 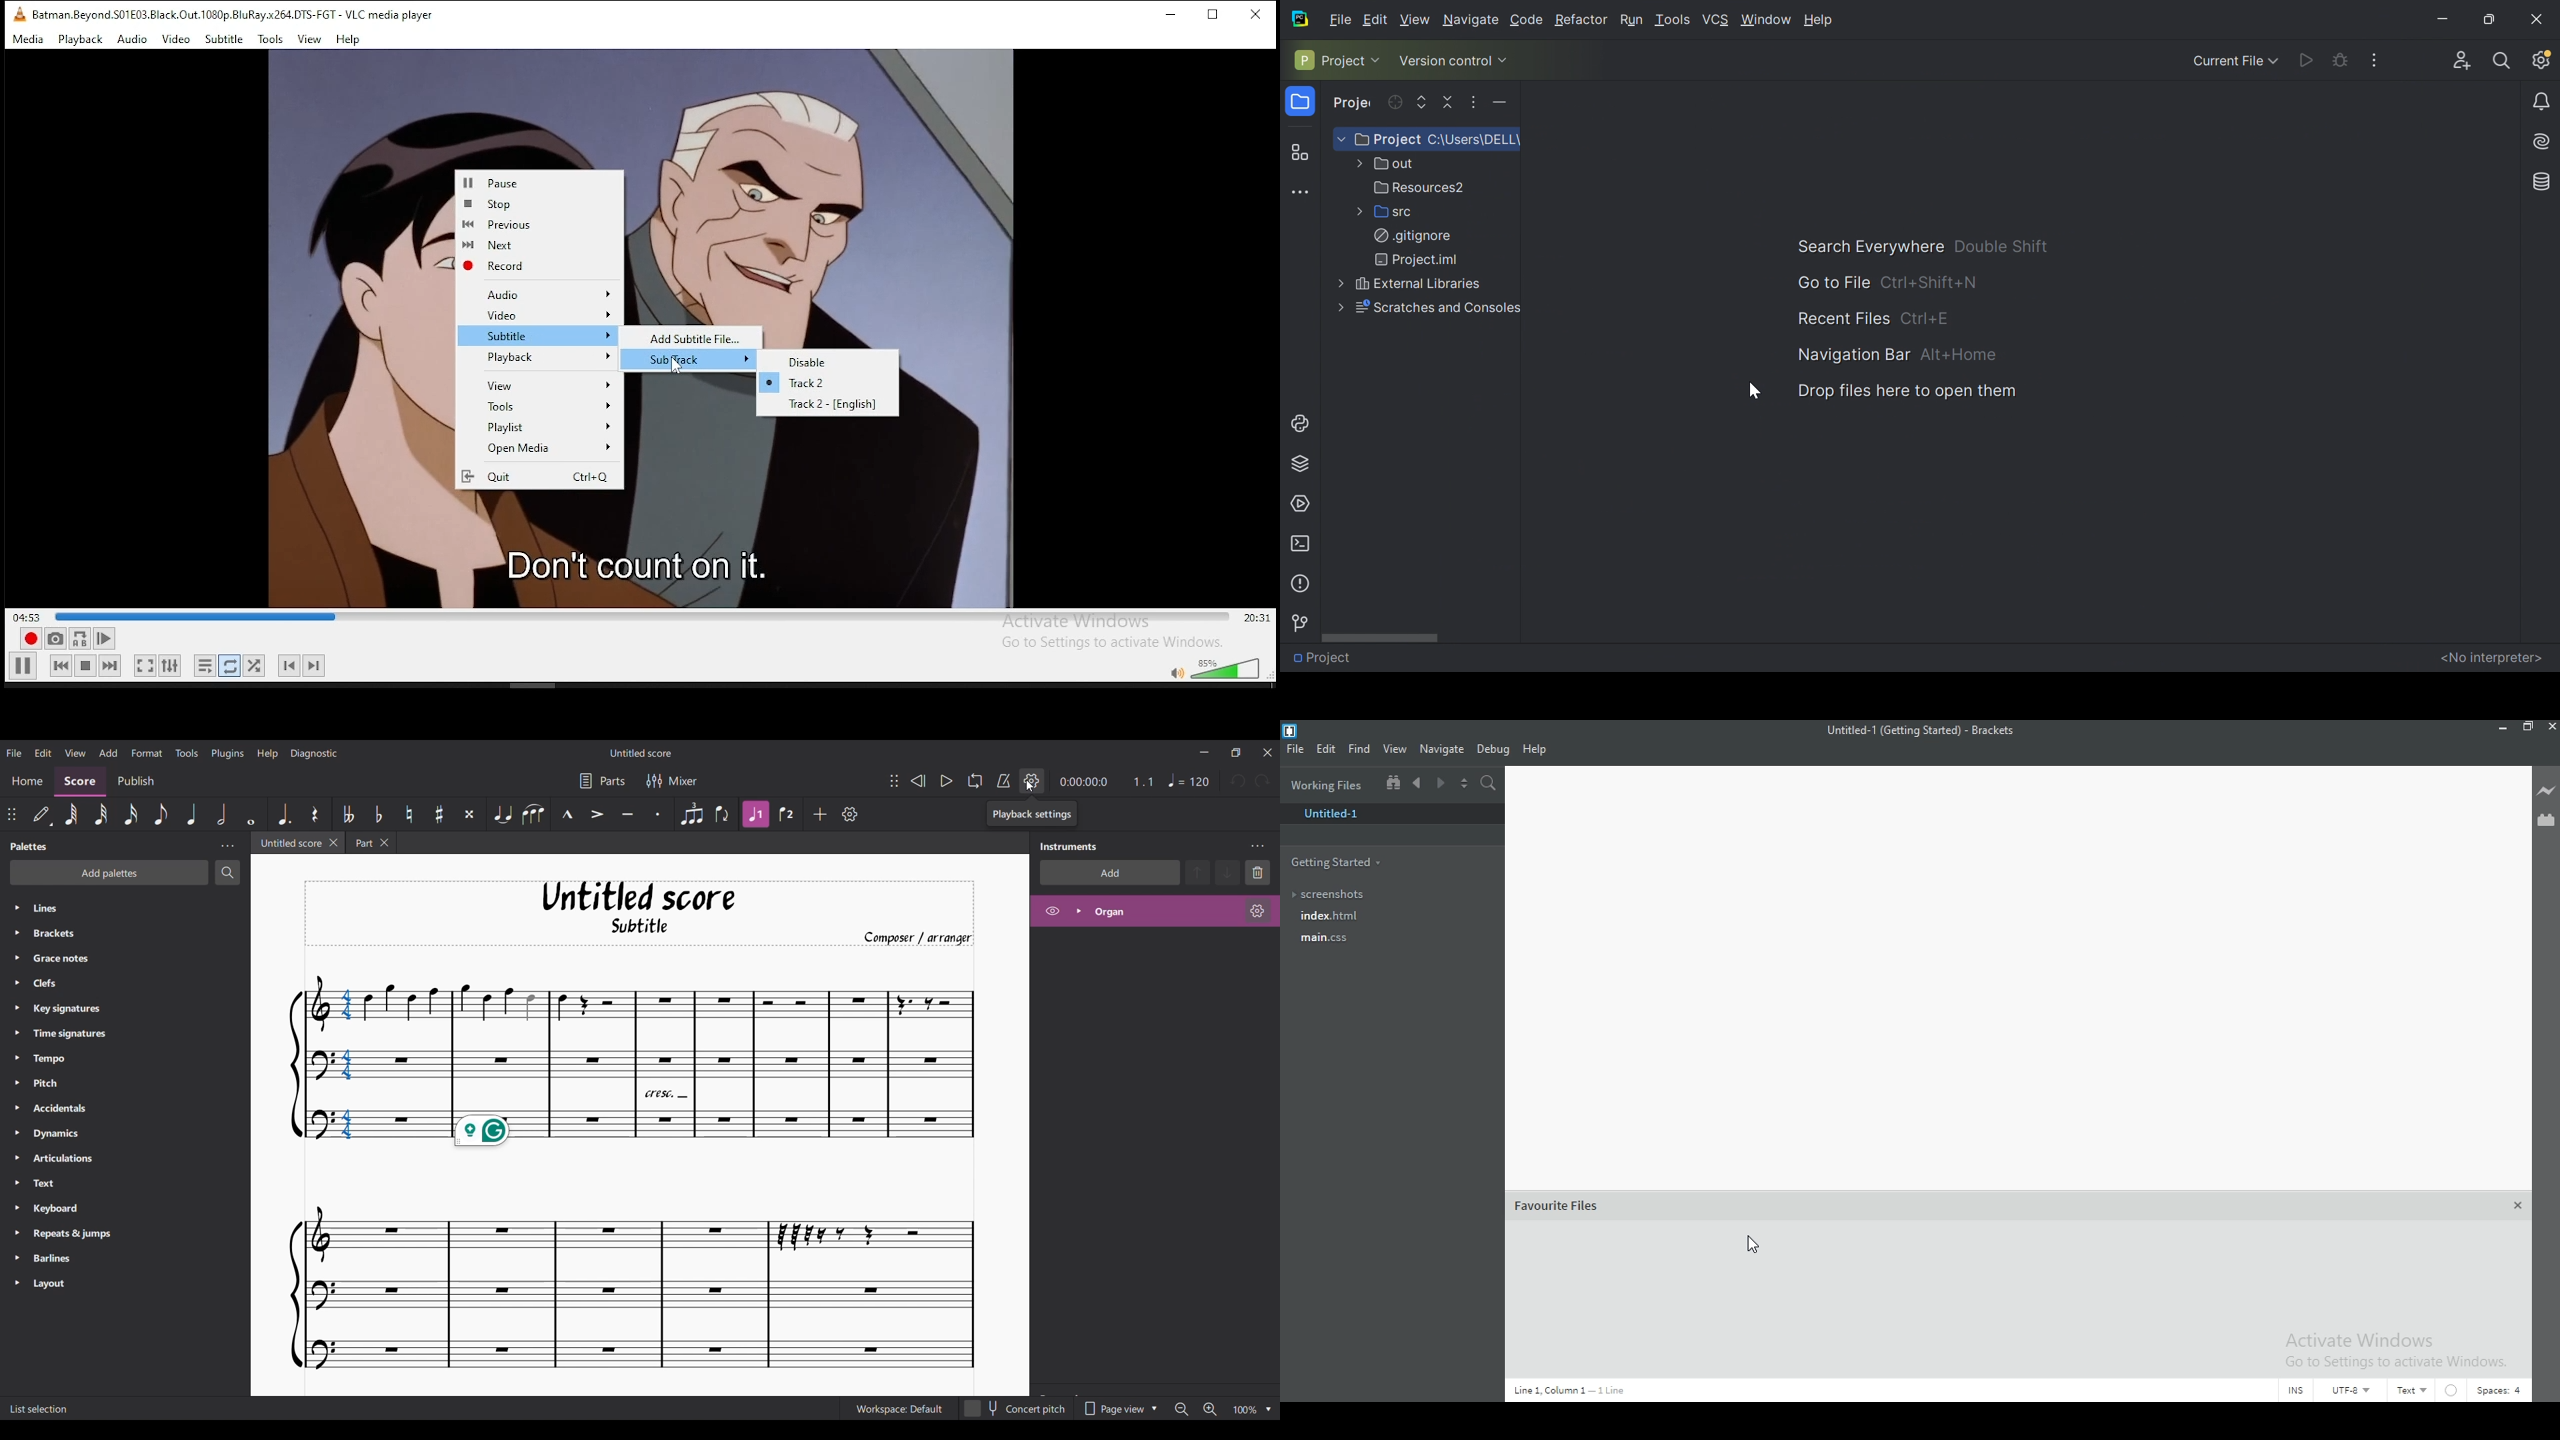 What do you see at coordinates (918, 781) in the screenshot?
I see `Rewind` at bounding box center [918, 781].